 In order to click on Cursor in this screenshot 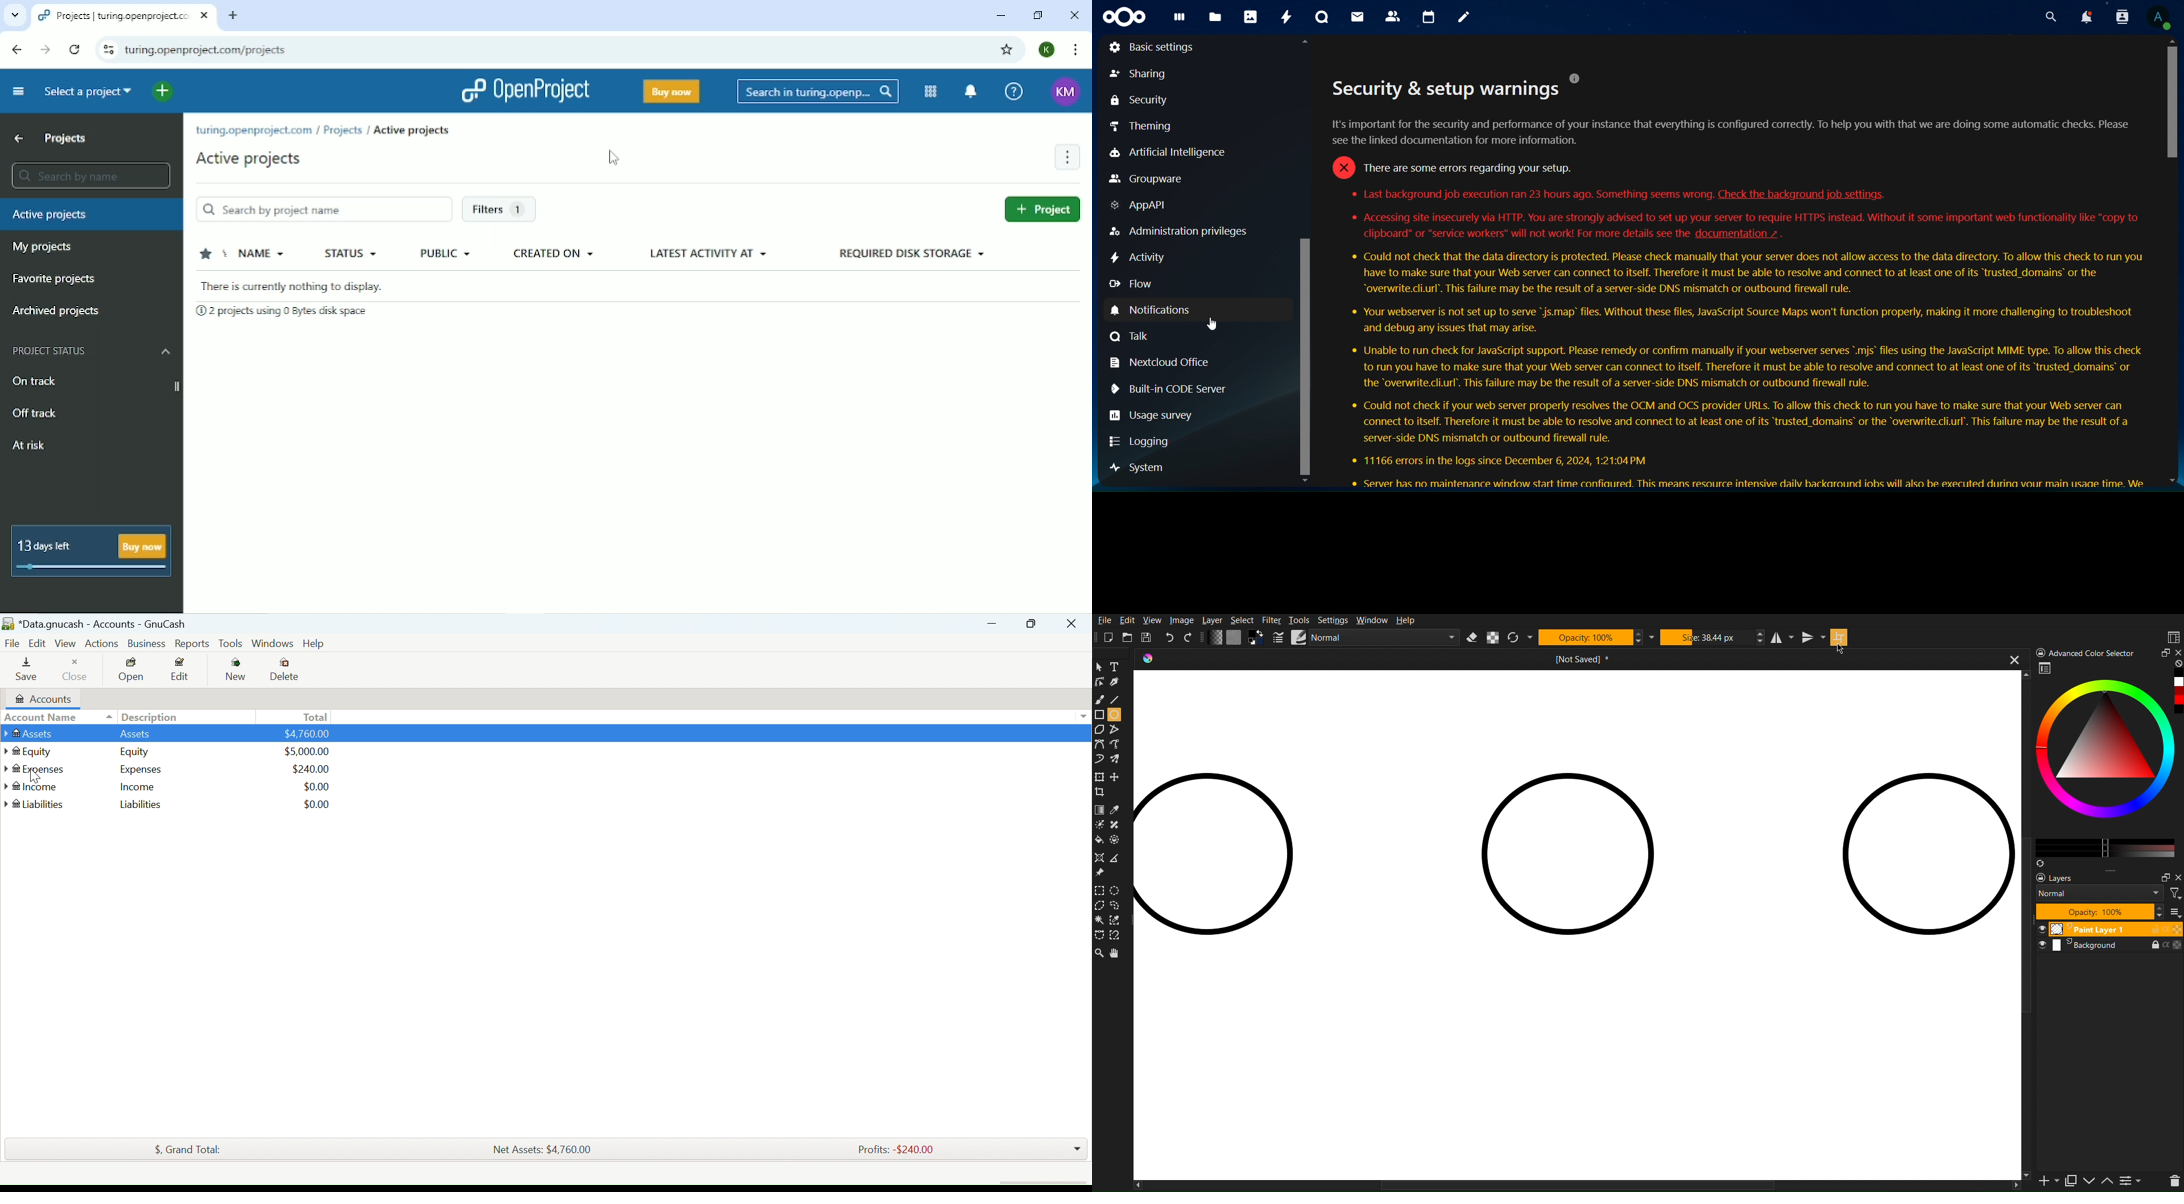, I will do `click(1843, 648)`.